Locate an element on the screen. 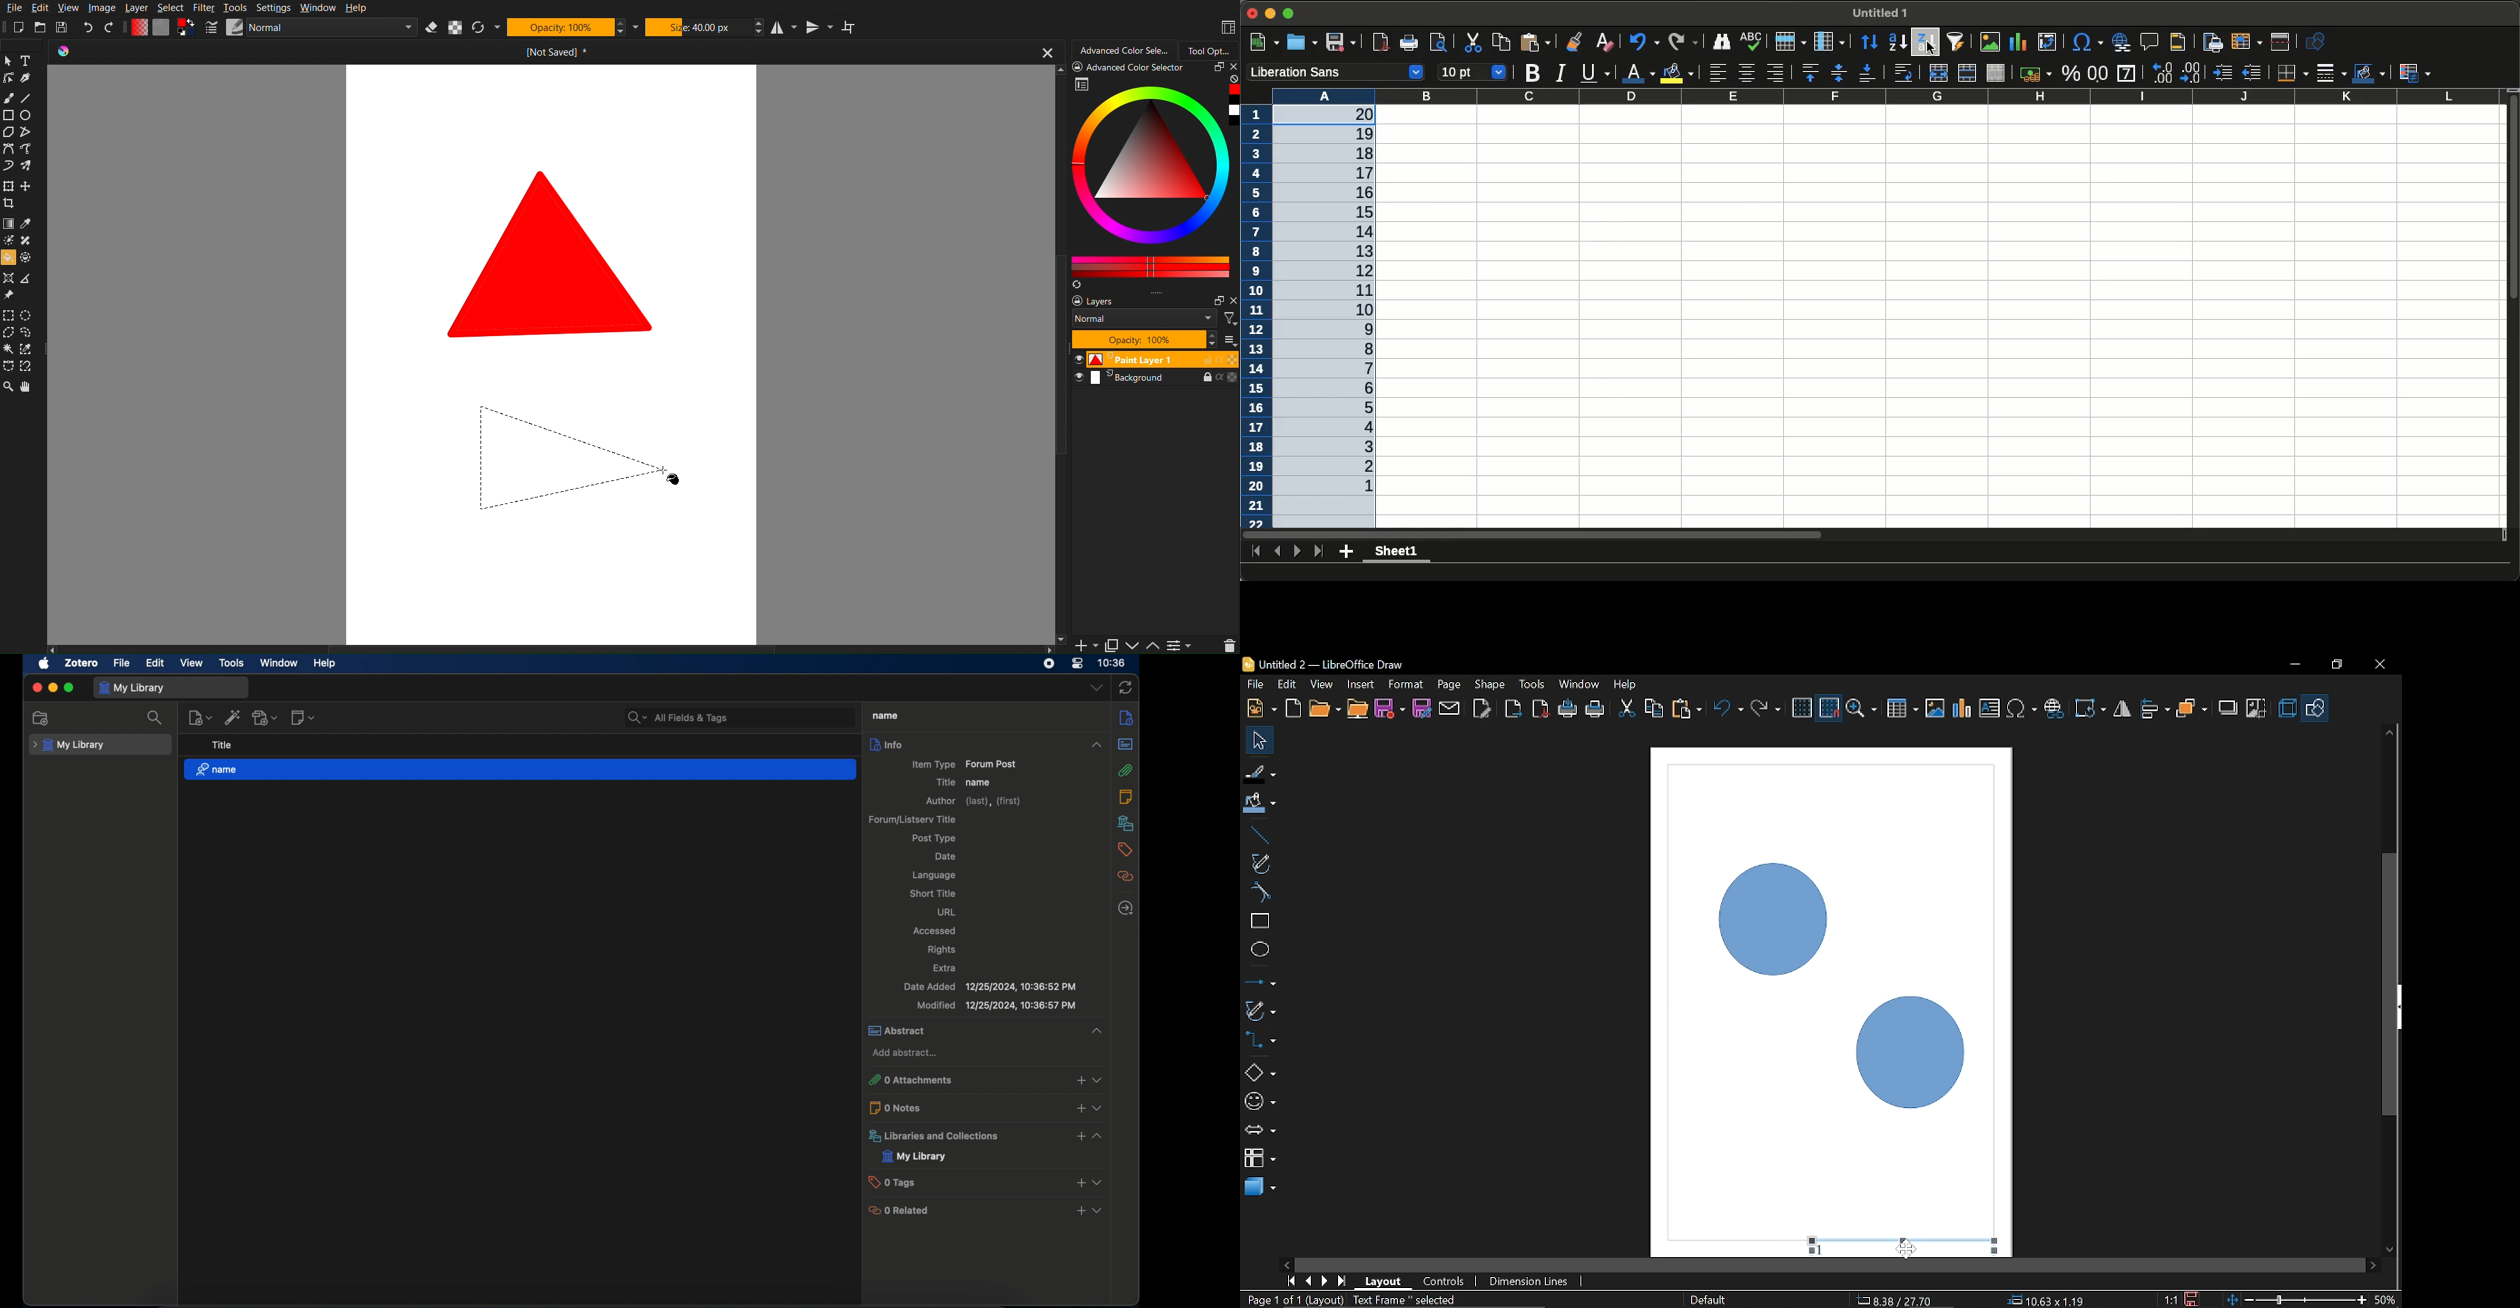 This screenshot has width=2520, height=1316. Rectangle is located at coordinates (1259, 921).